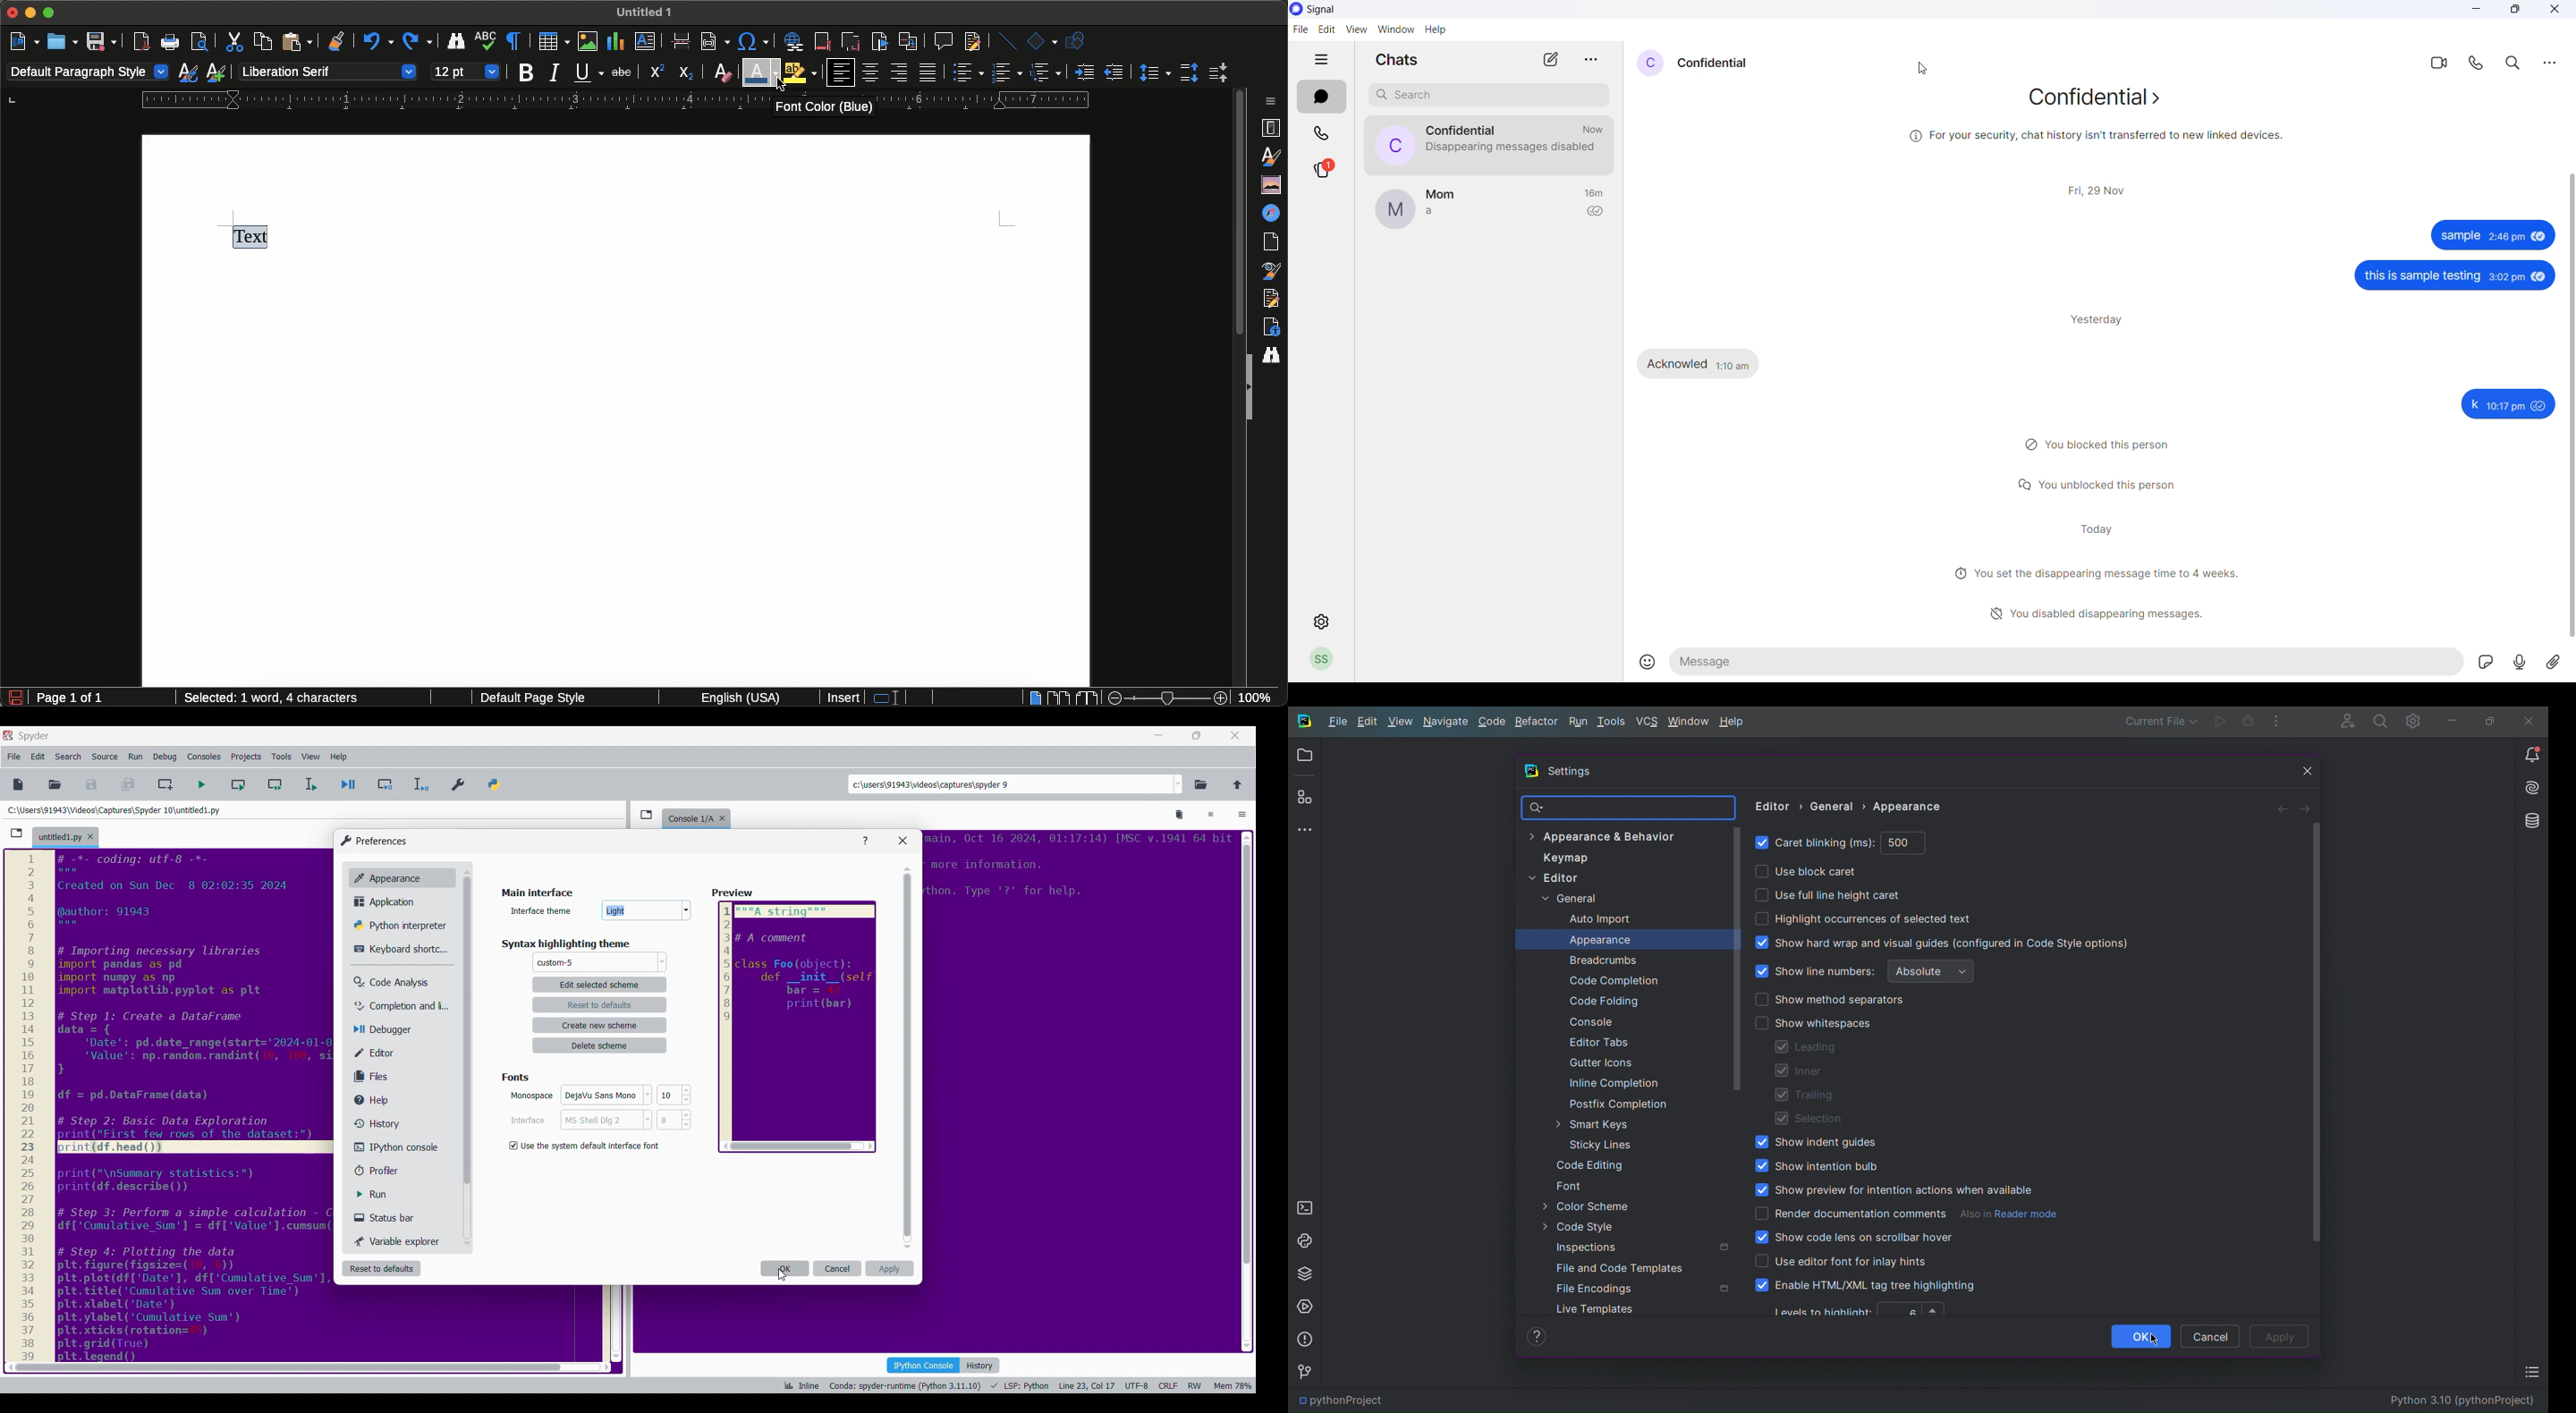 The image size is (2576, 1428). What do you see at coordinates (849, 40) in the screenshot?
I see `Insert endnote` at bounding box center [849, 40].